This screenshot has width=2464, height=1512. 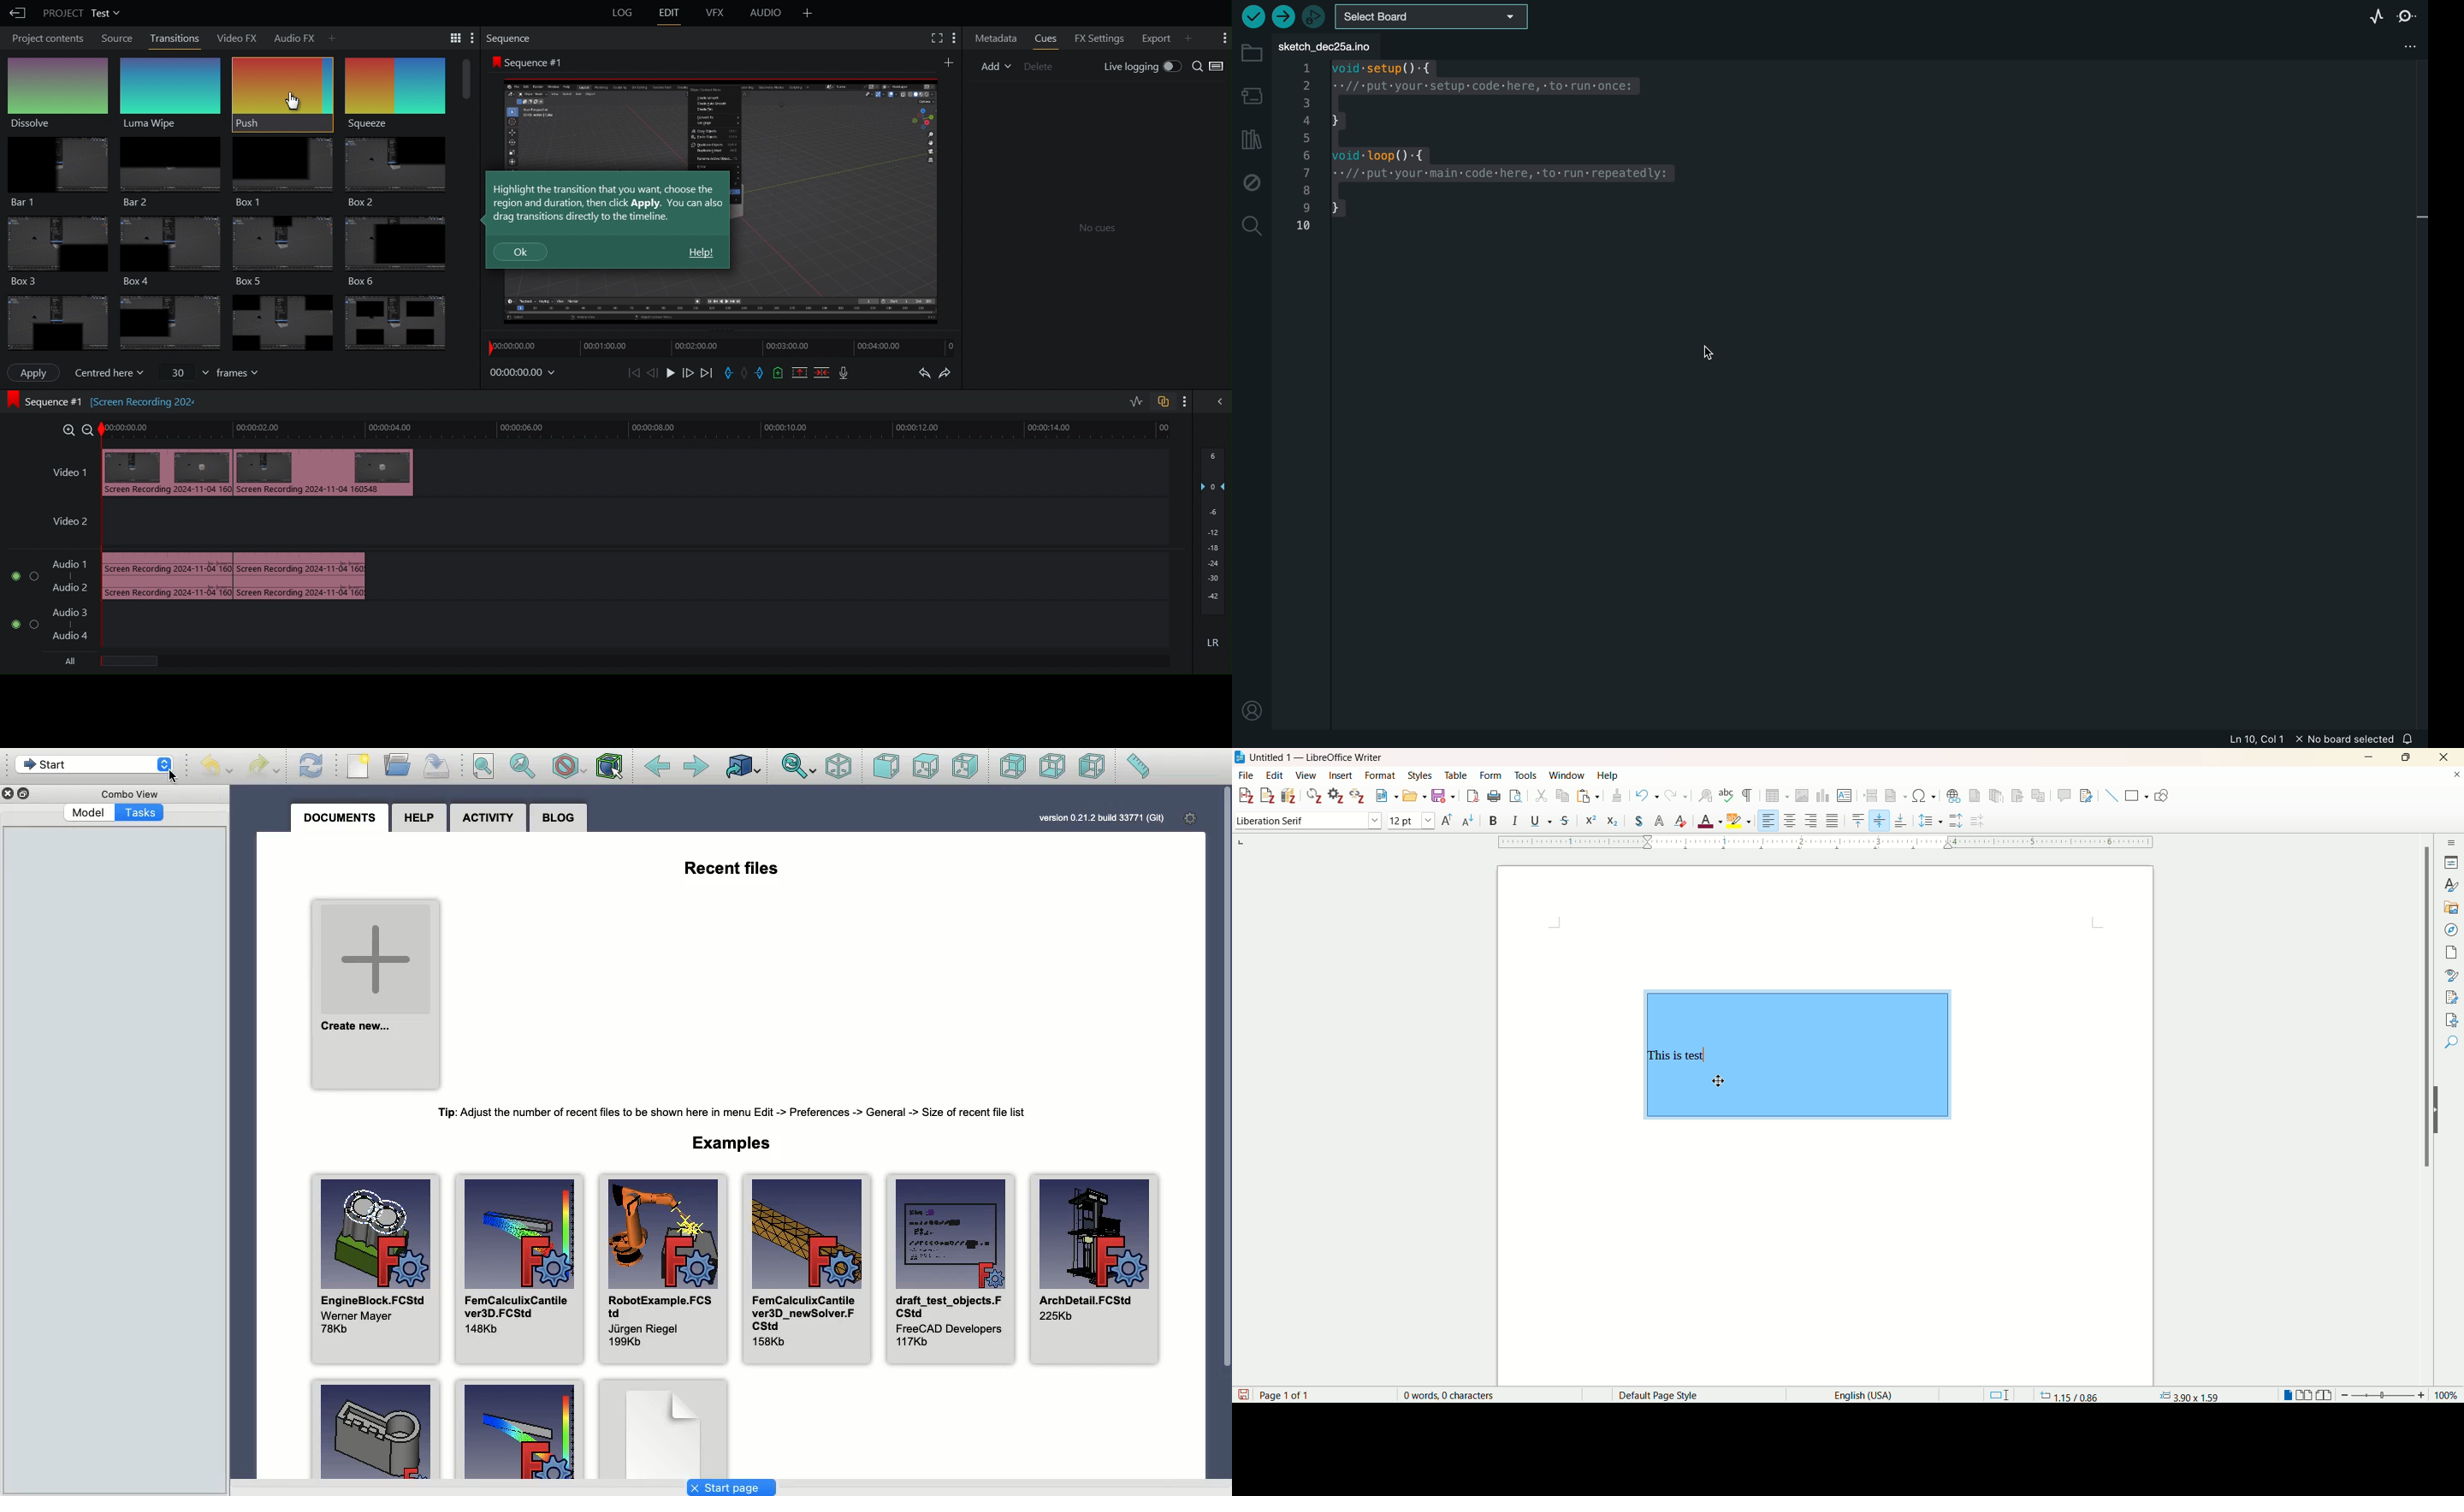 What do you see at coordinates (1999, 1394) in the screenshot?
I see `standard selection` at bounding box center [1999, 1394].